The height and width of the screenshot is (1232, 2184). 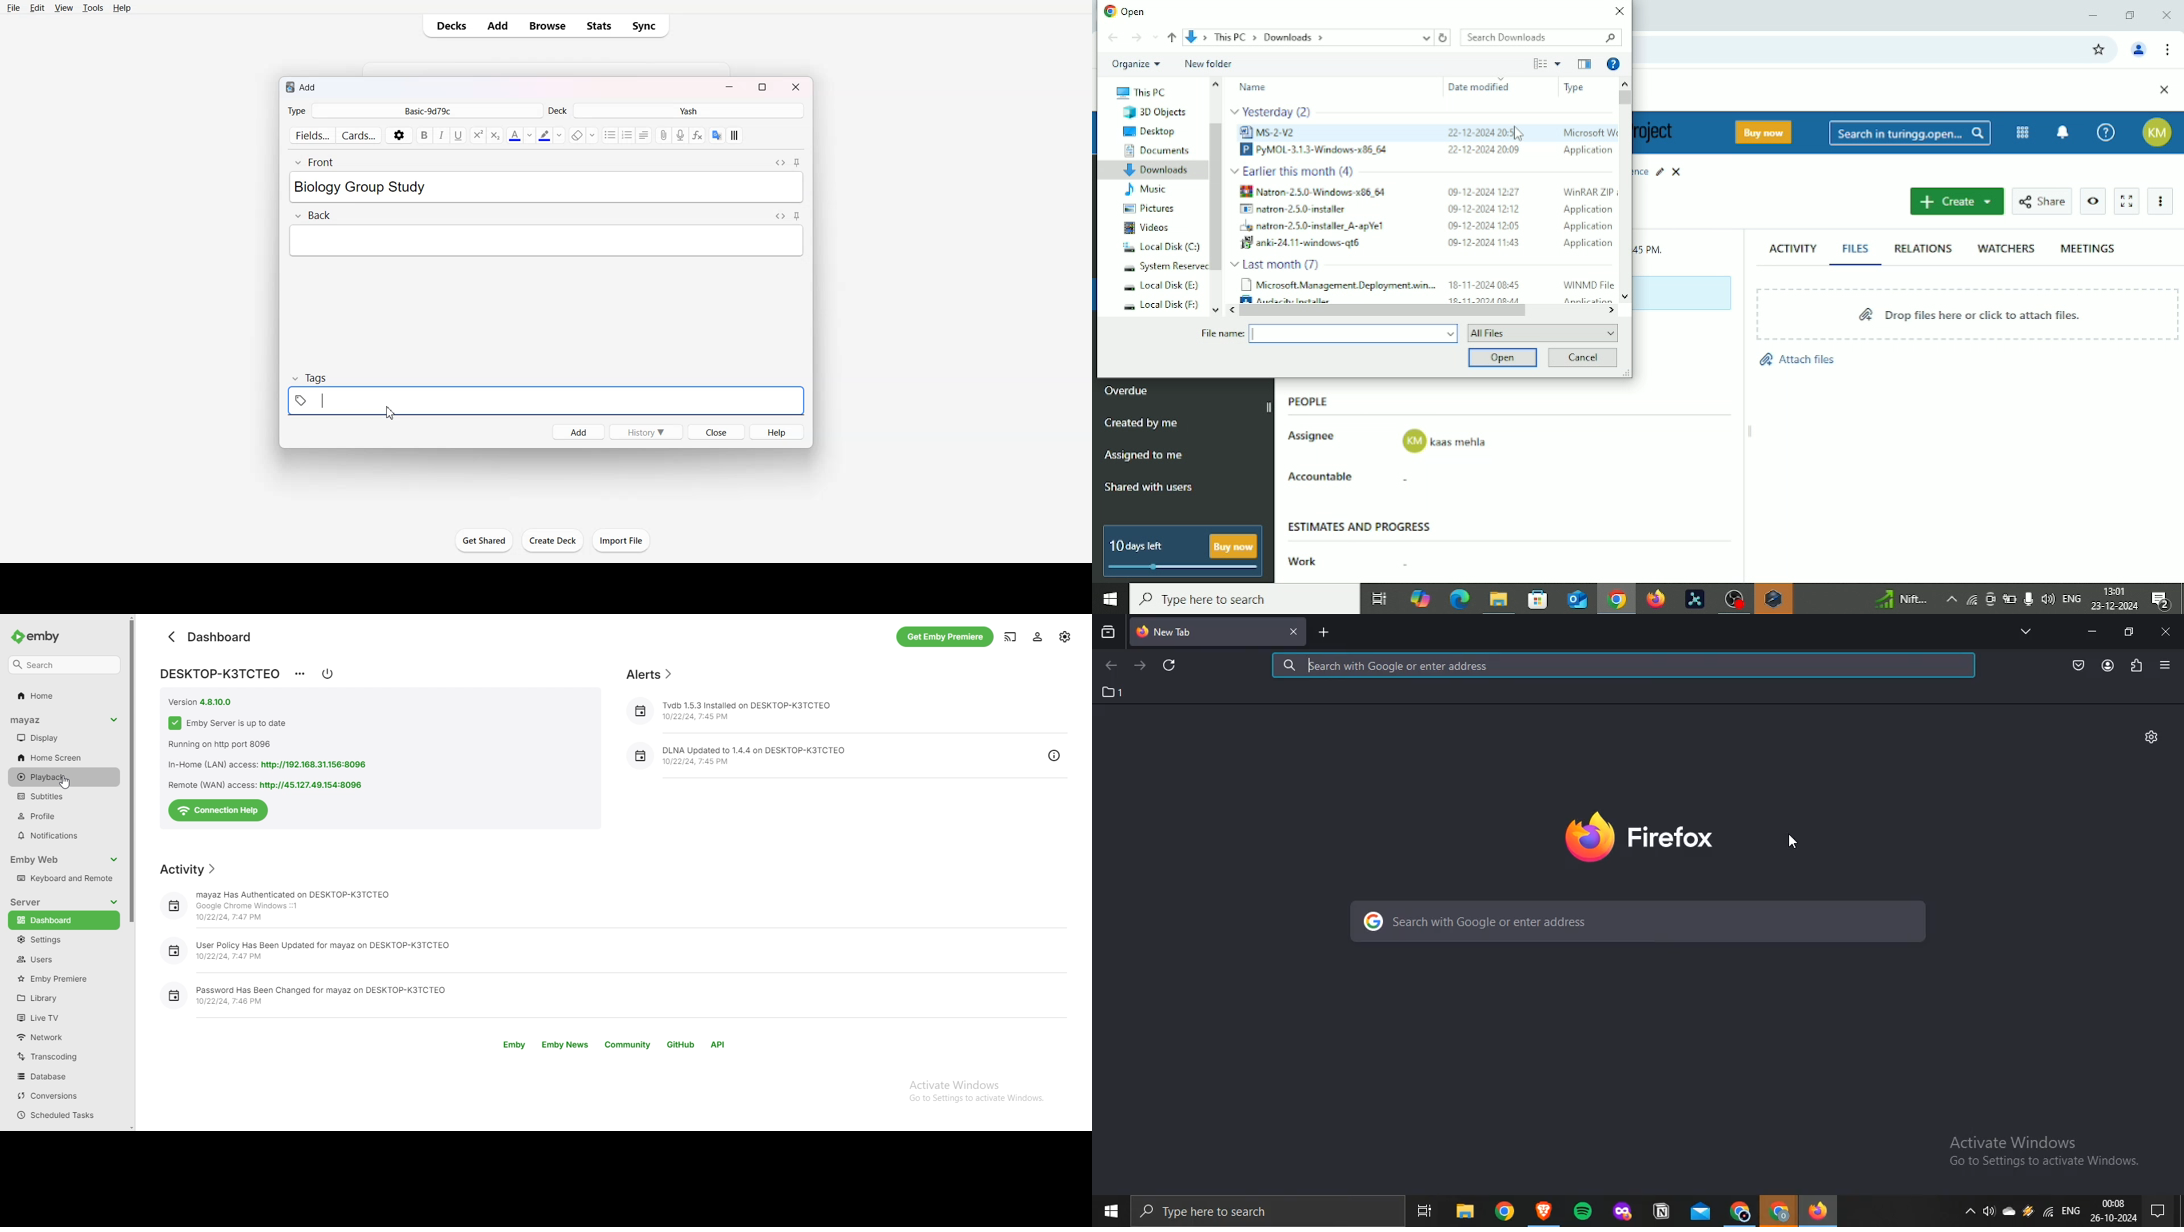 I want to click on Microsoft. Management Deployment wan, so click(x=1336, y=286).